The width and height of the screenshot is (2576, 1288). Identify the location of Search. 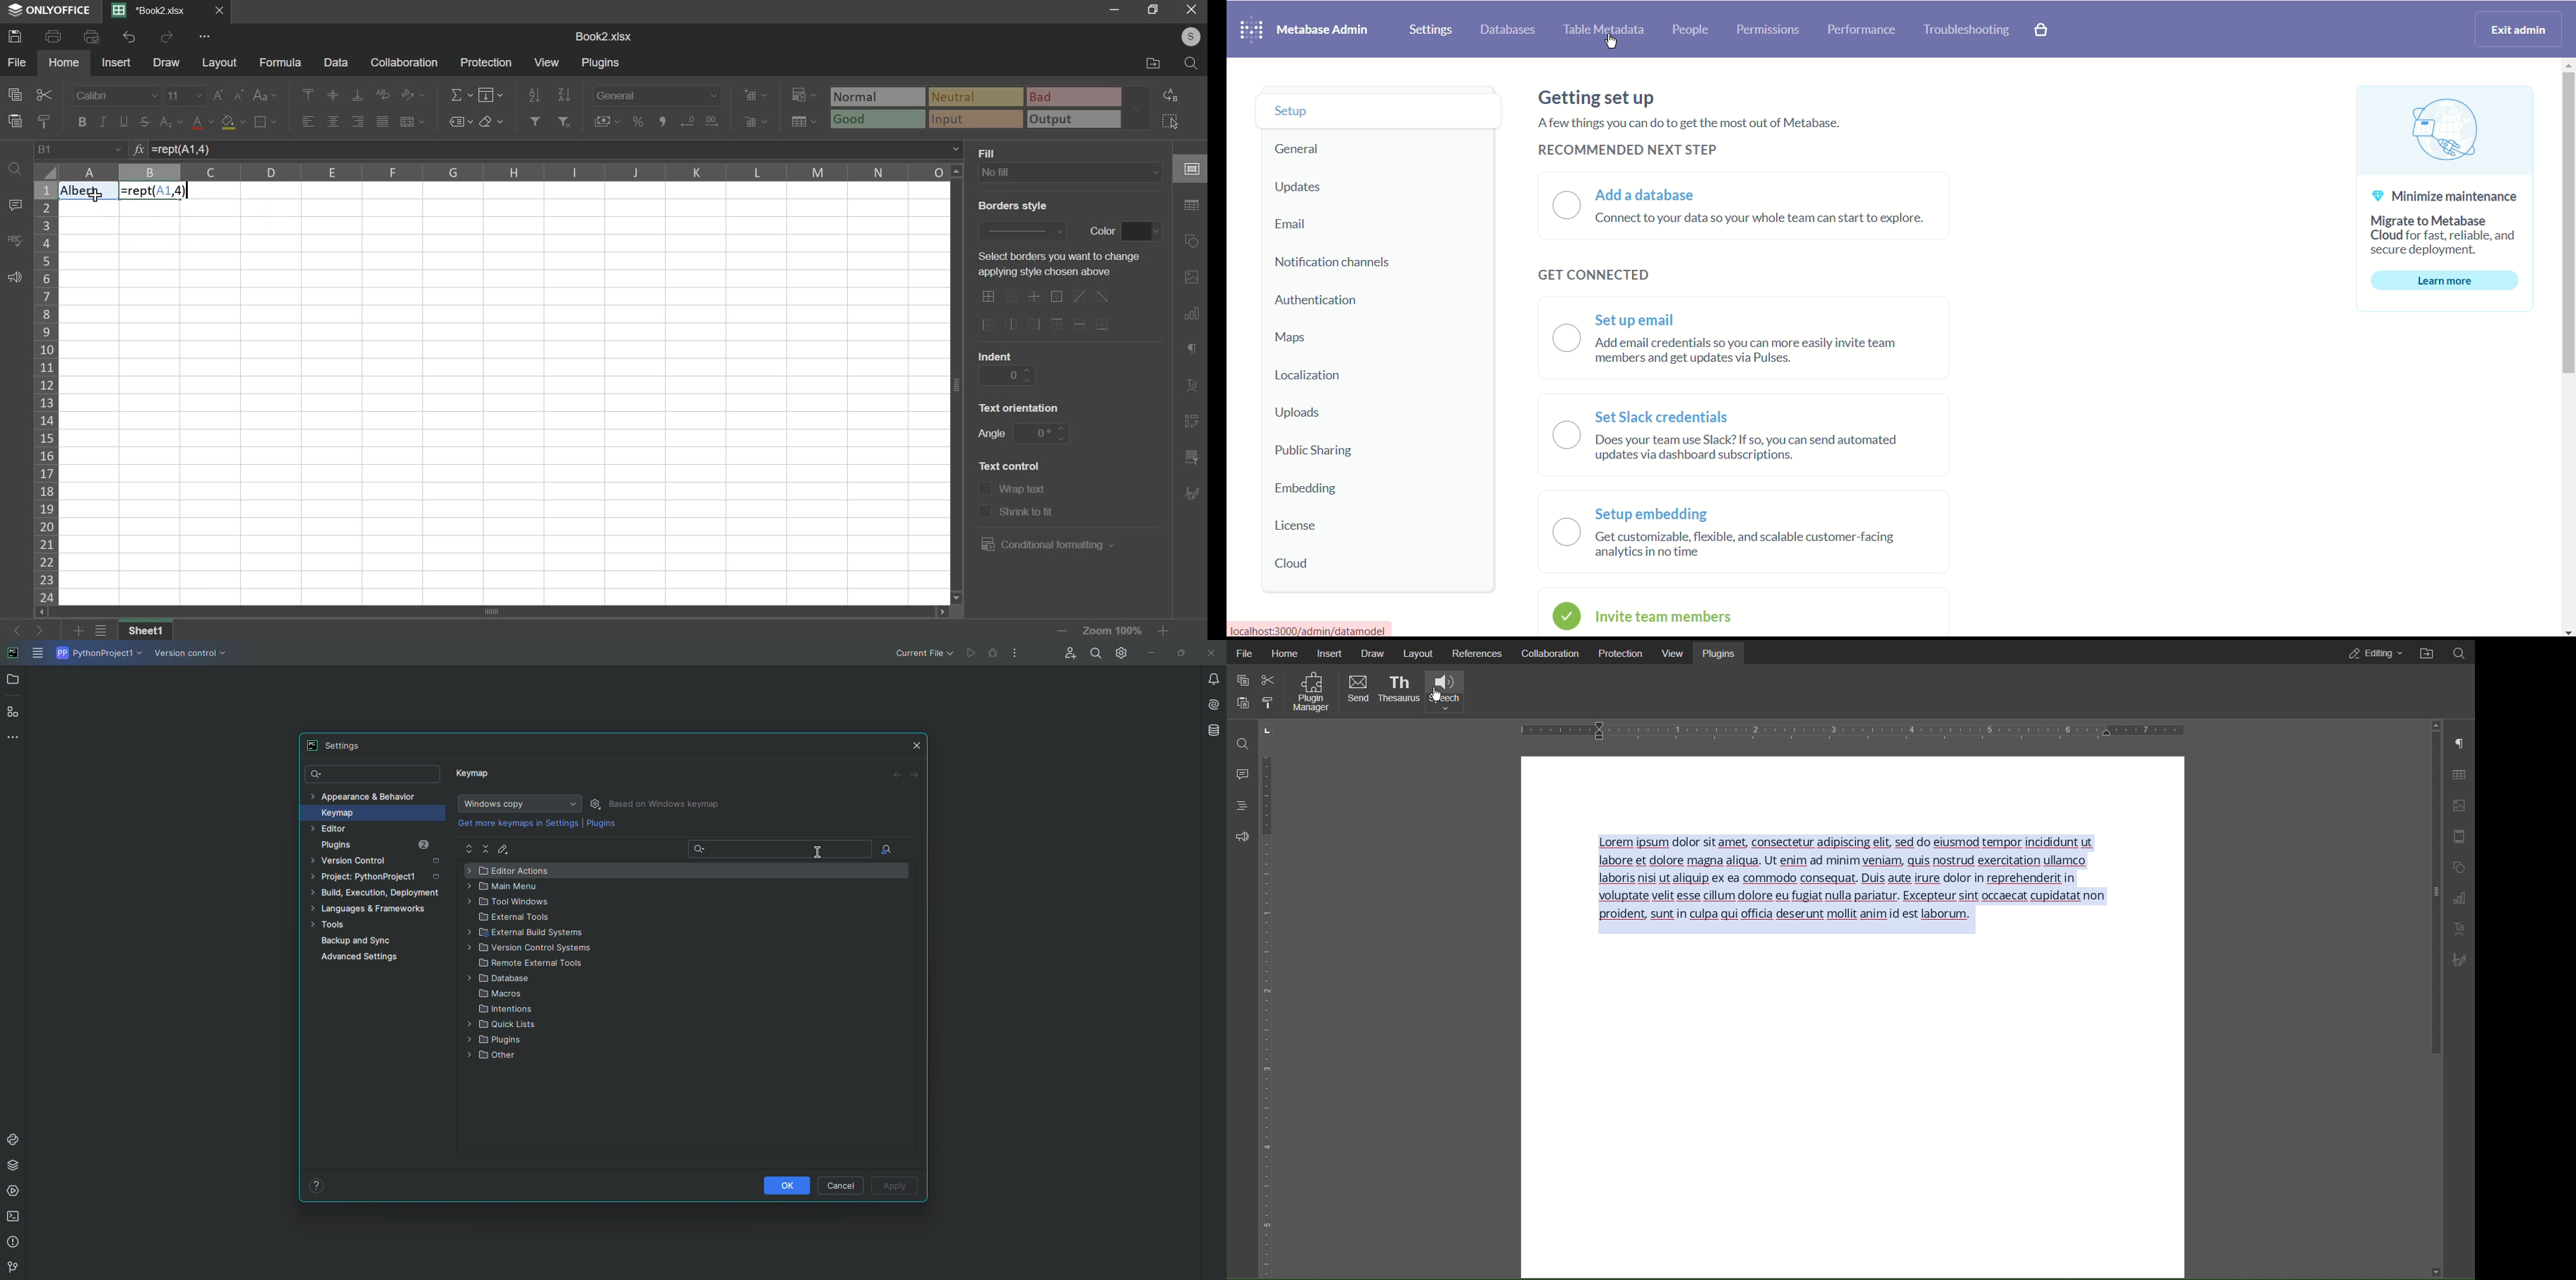
(2464, 654).